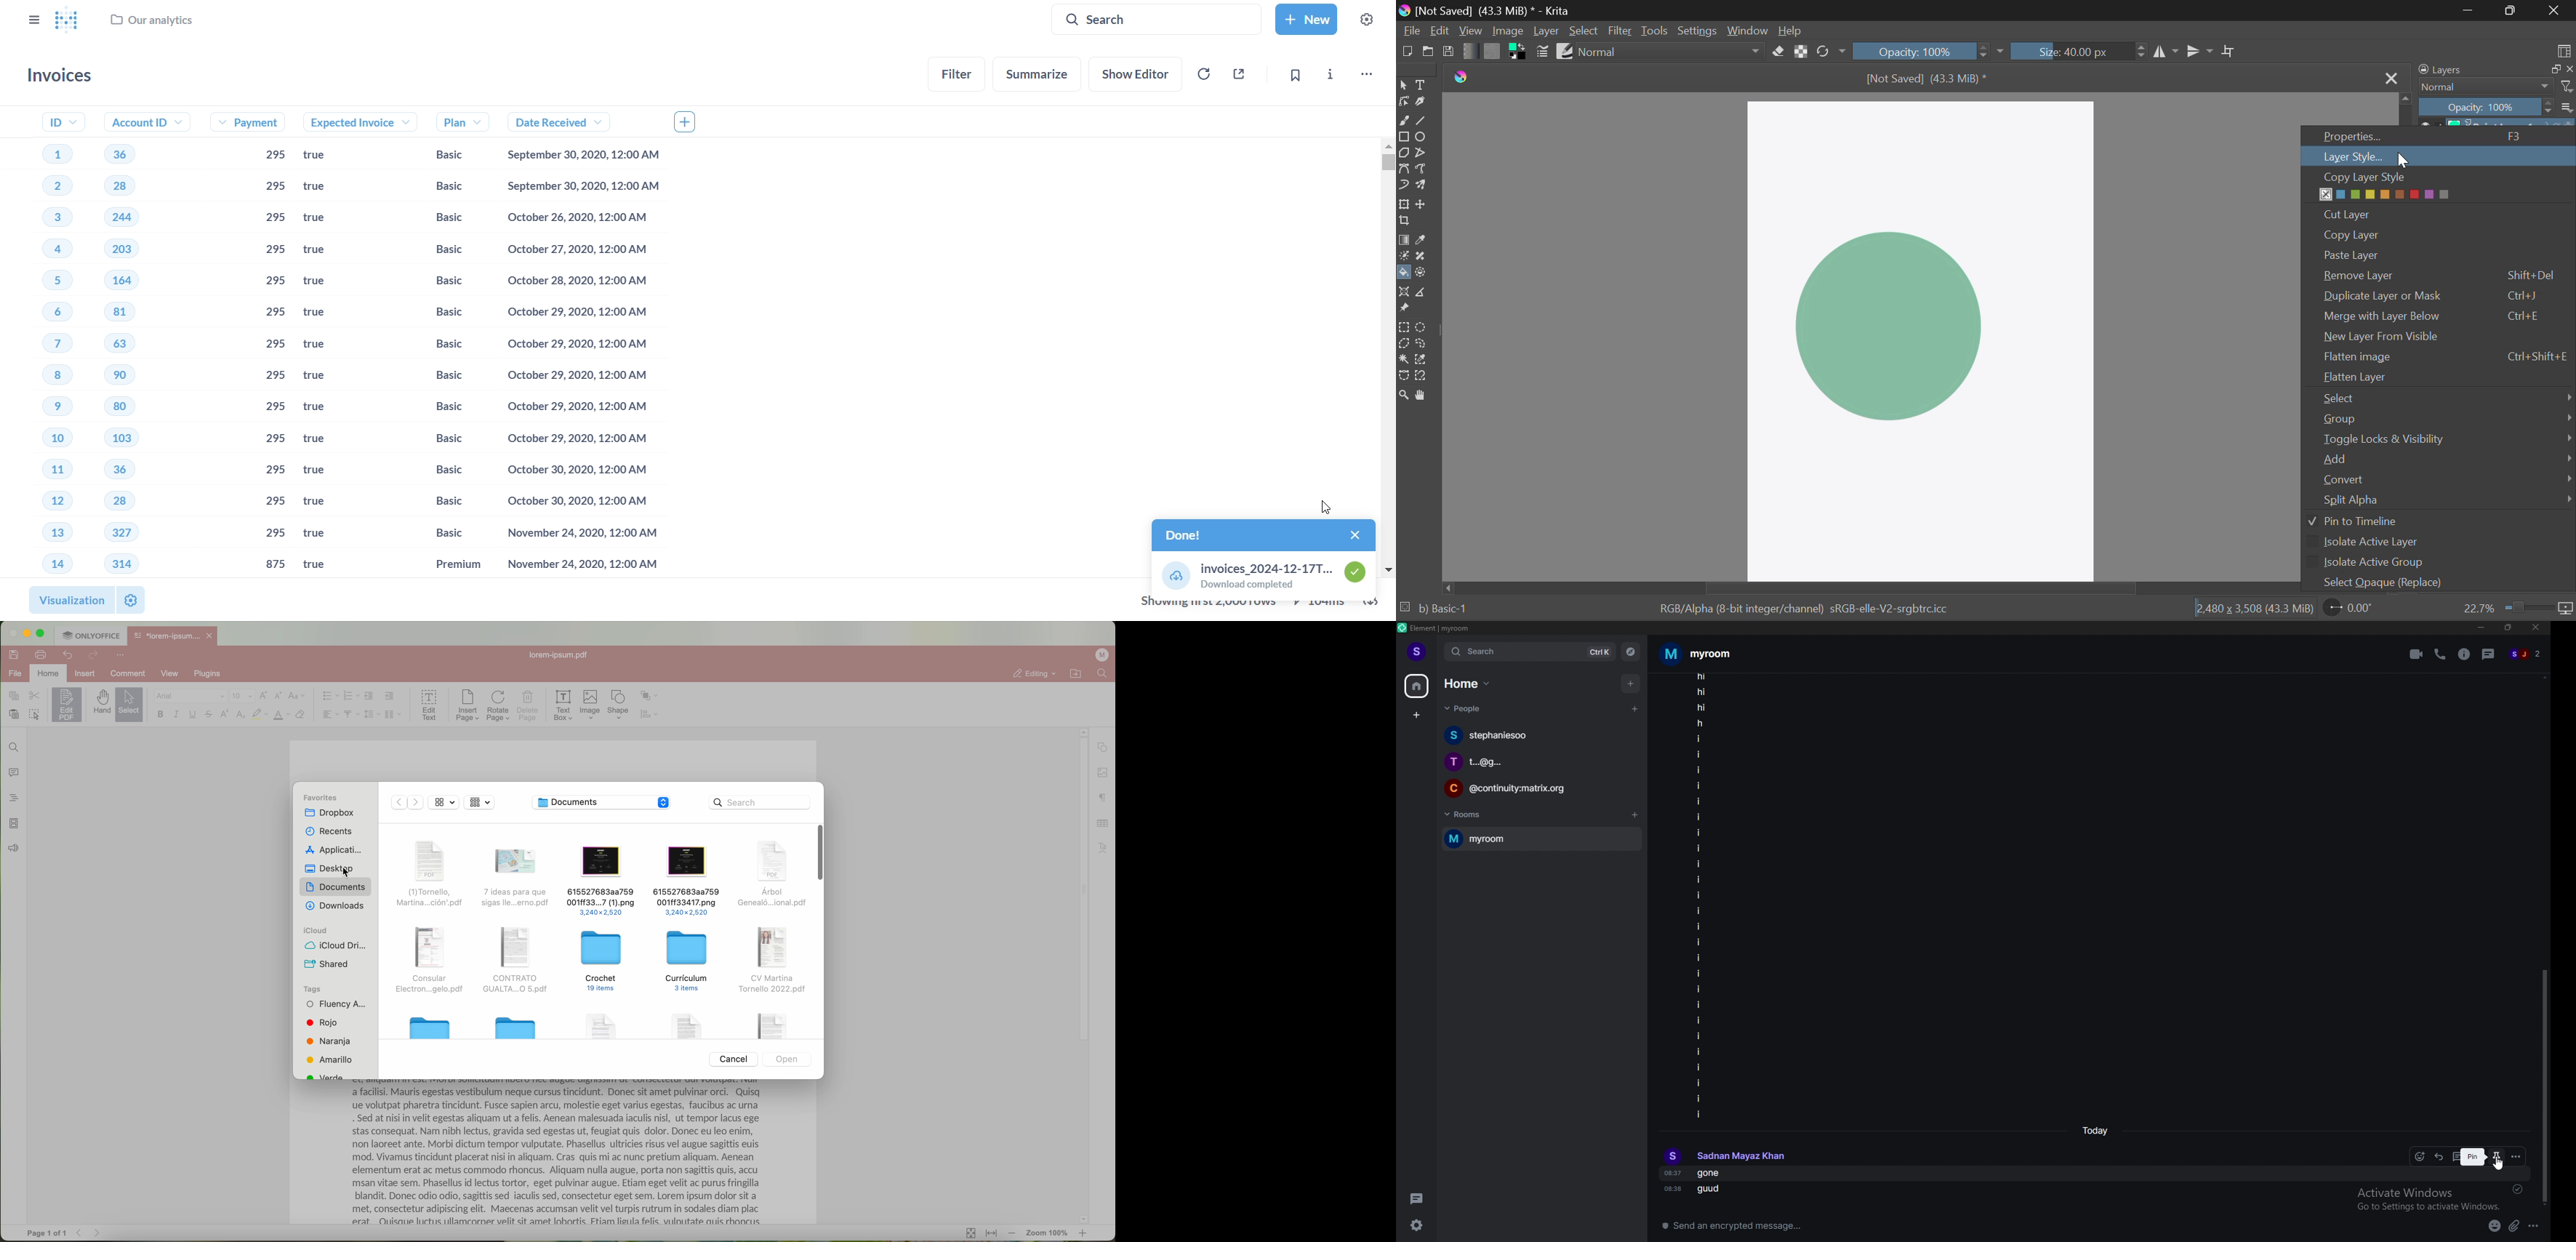 The height and width of the screenshot is (1260, 2576). Describe the element at coordinates (122, 654) in the screenshot. I see `more options` at that location.